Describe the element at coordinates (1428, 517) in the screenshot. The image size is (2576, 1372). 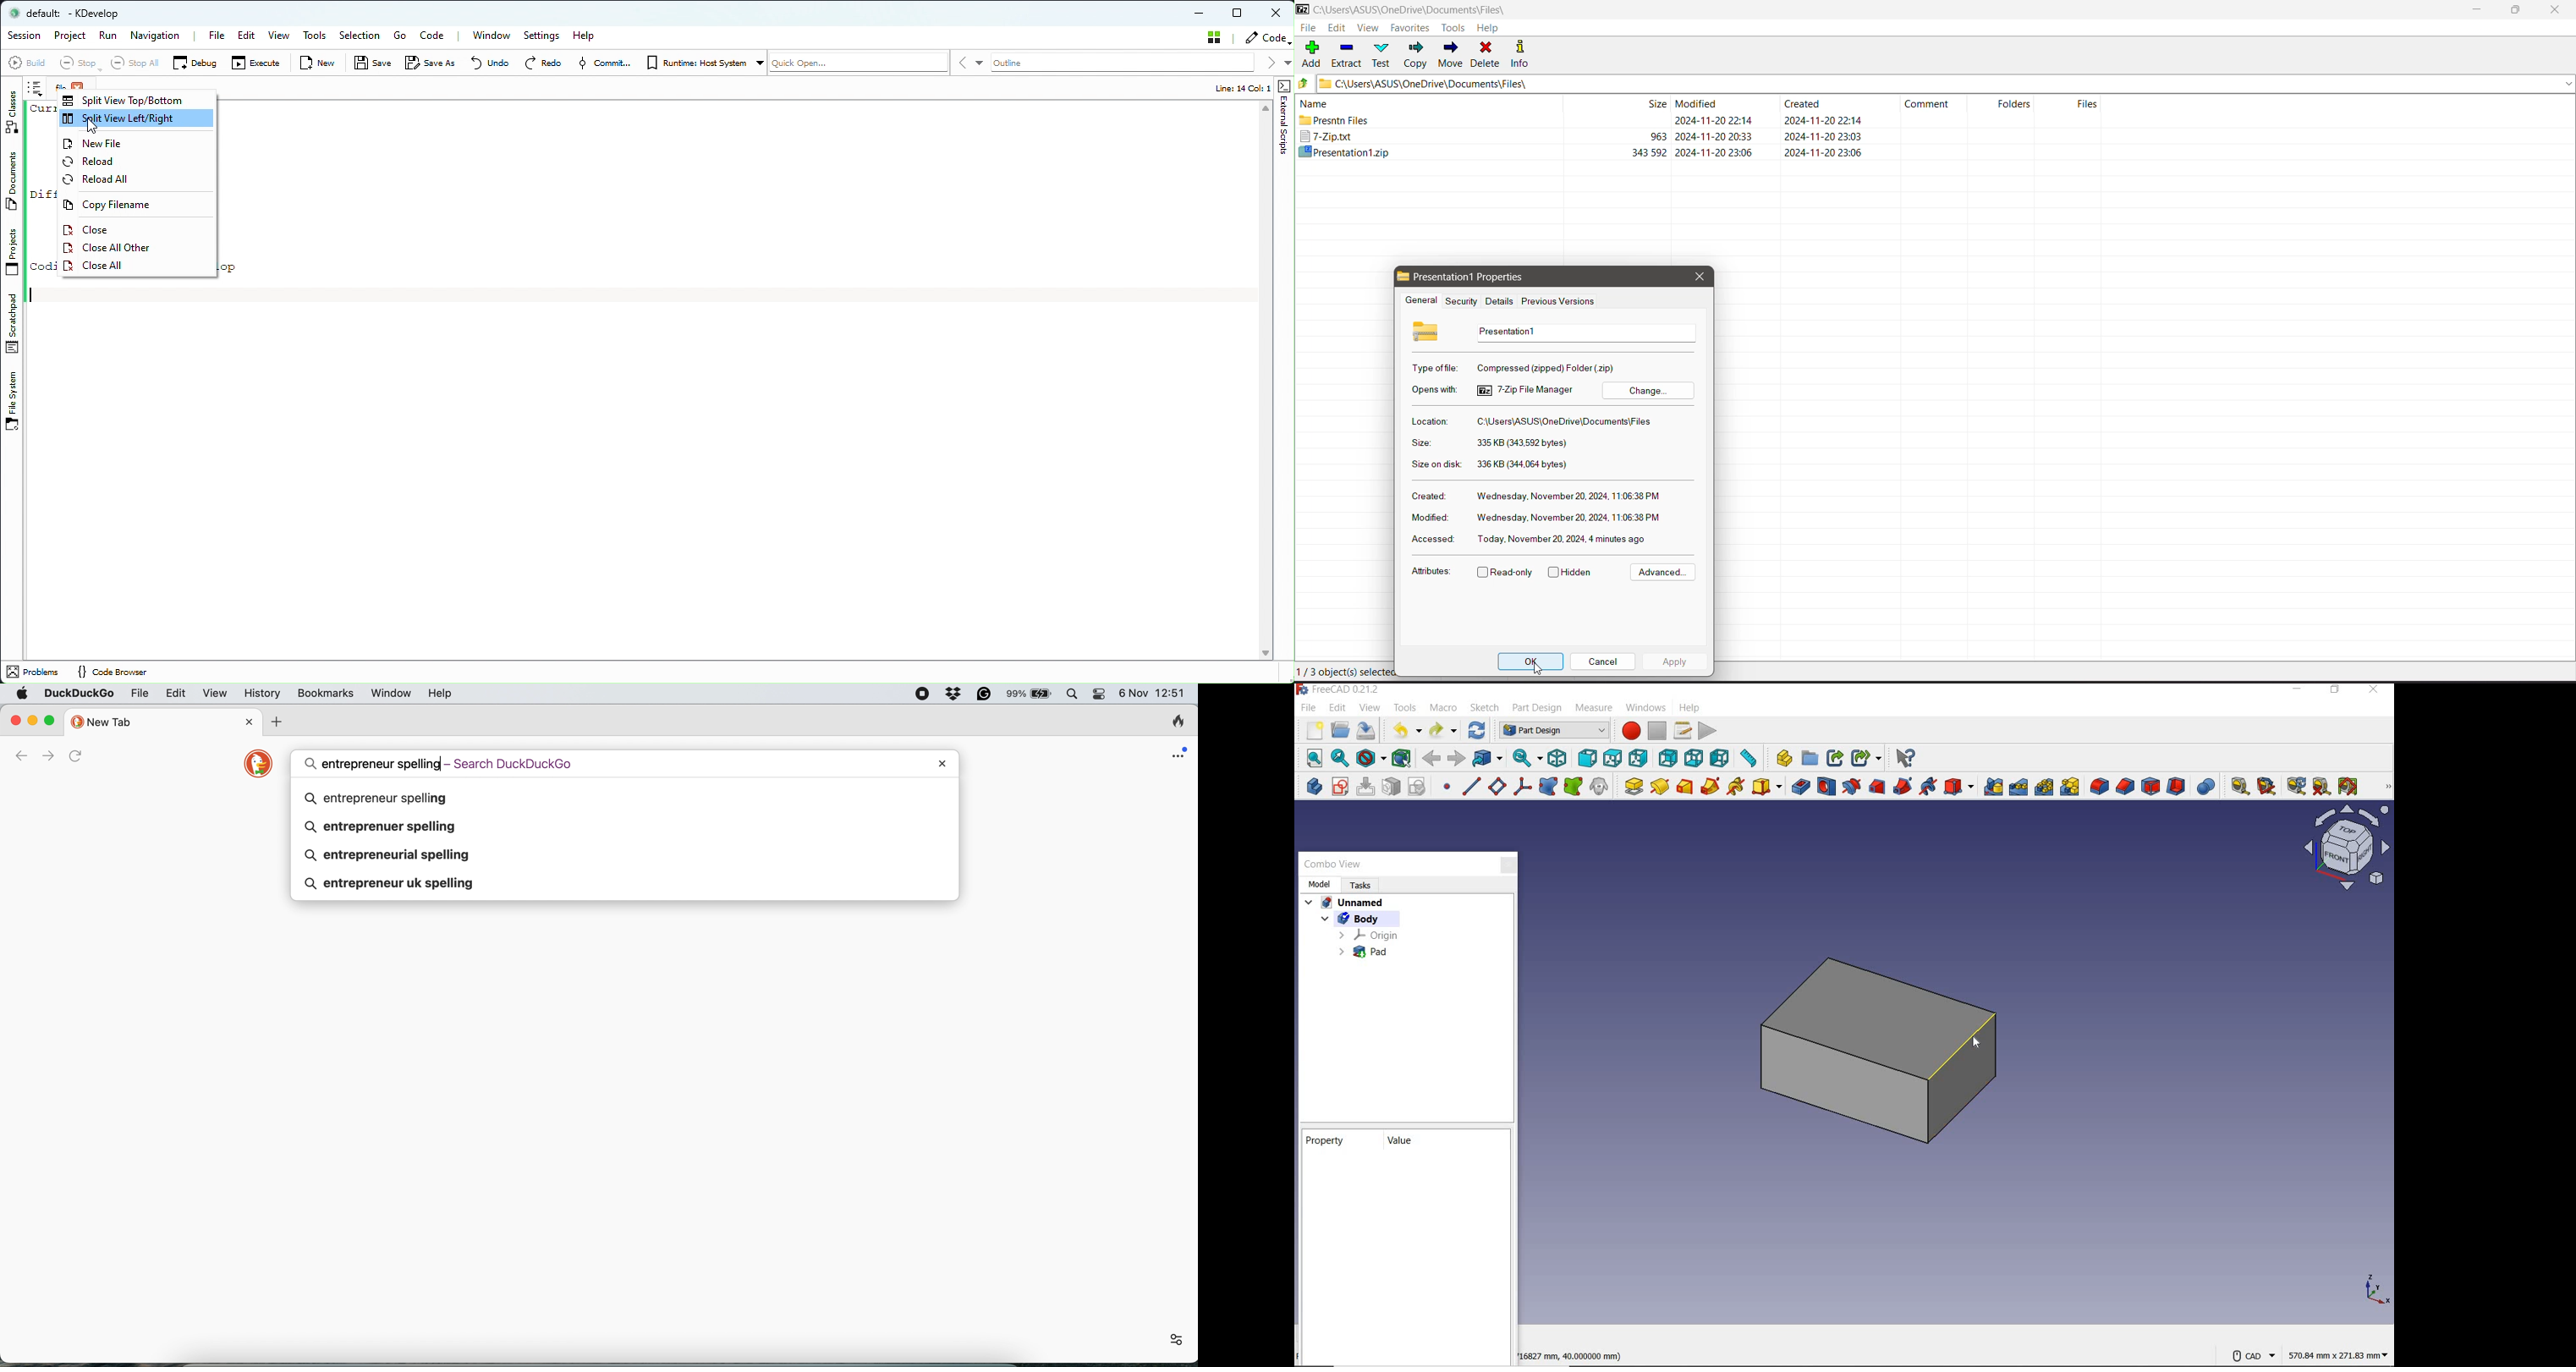
I see `Modified` at that location.